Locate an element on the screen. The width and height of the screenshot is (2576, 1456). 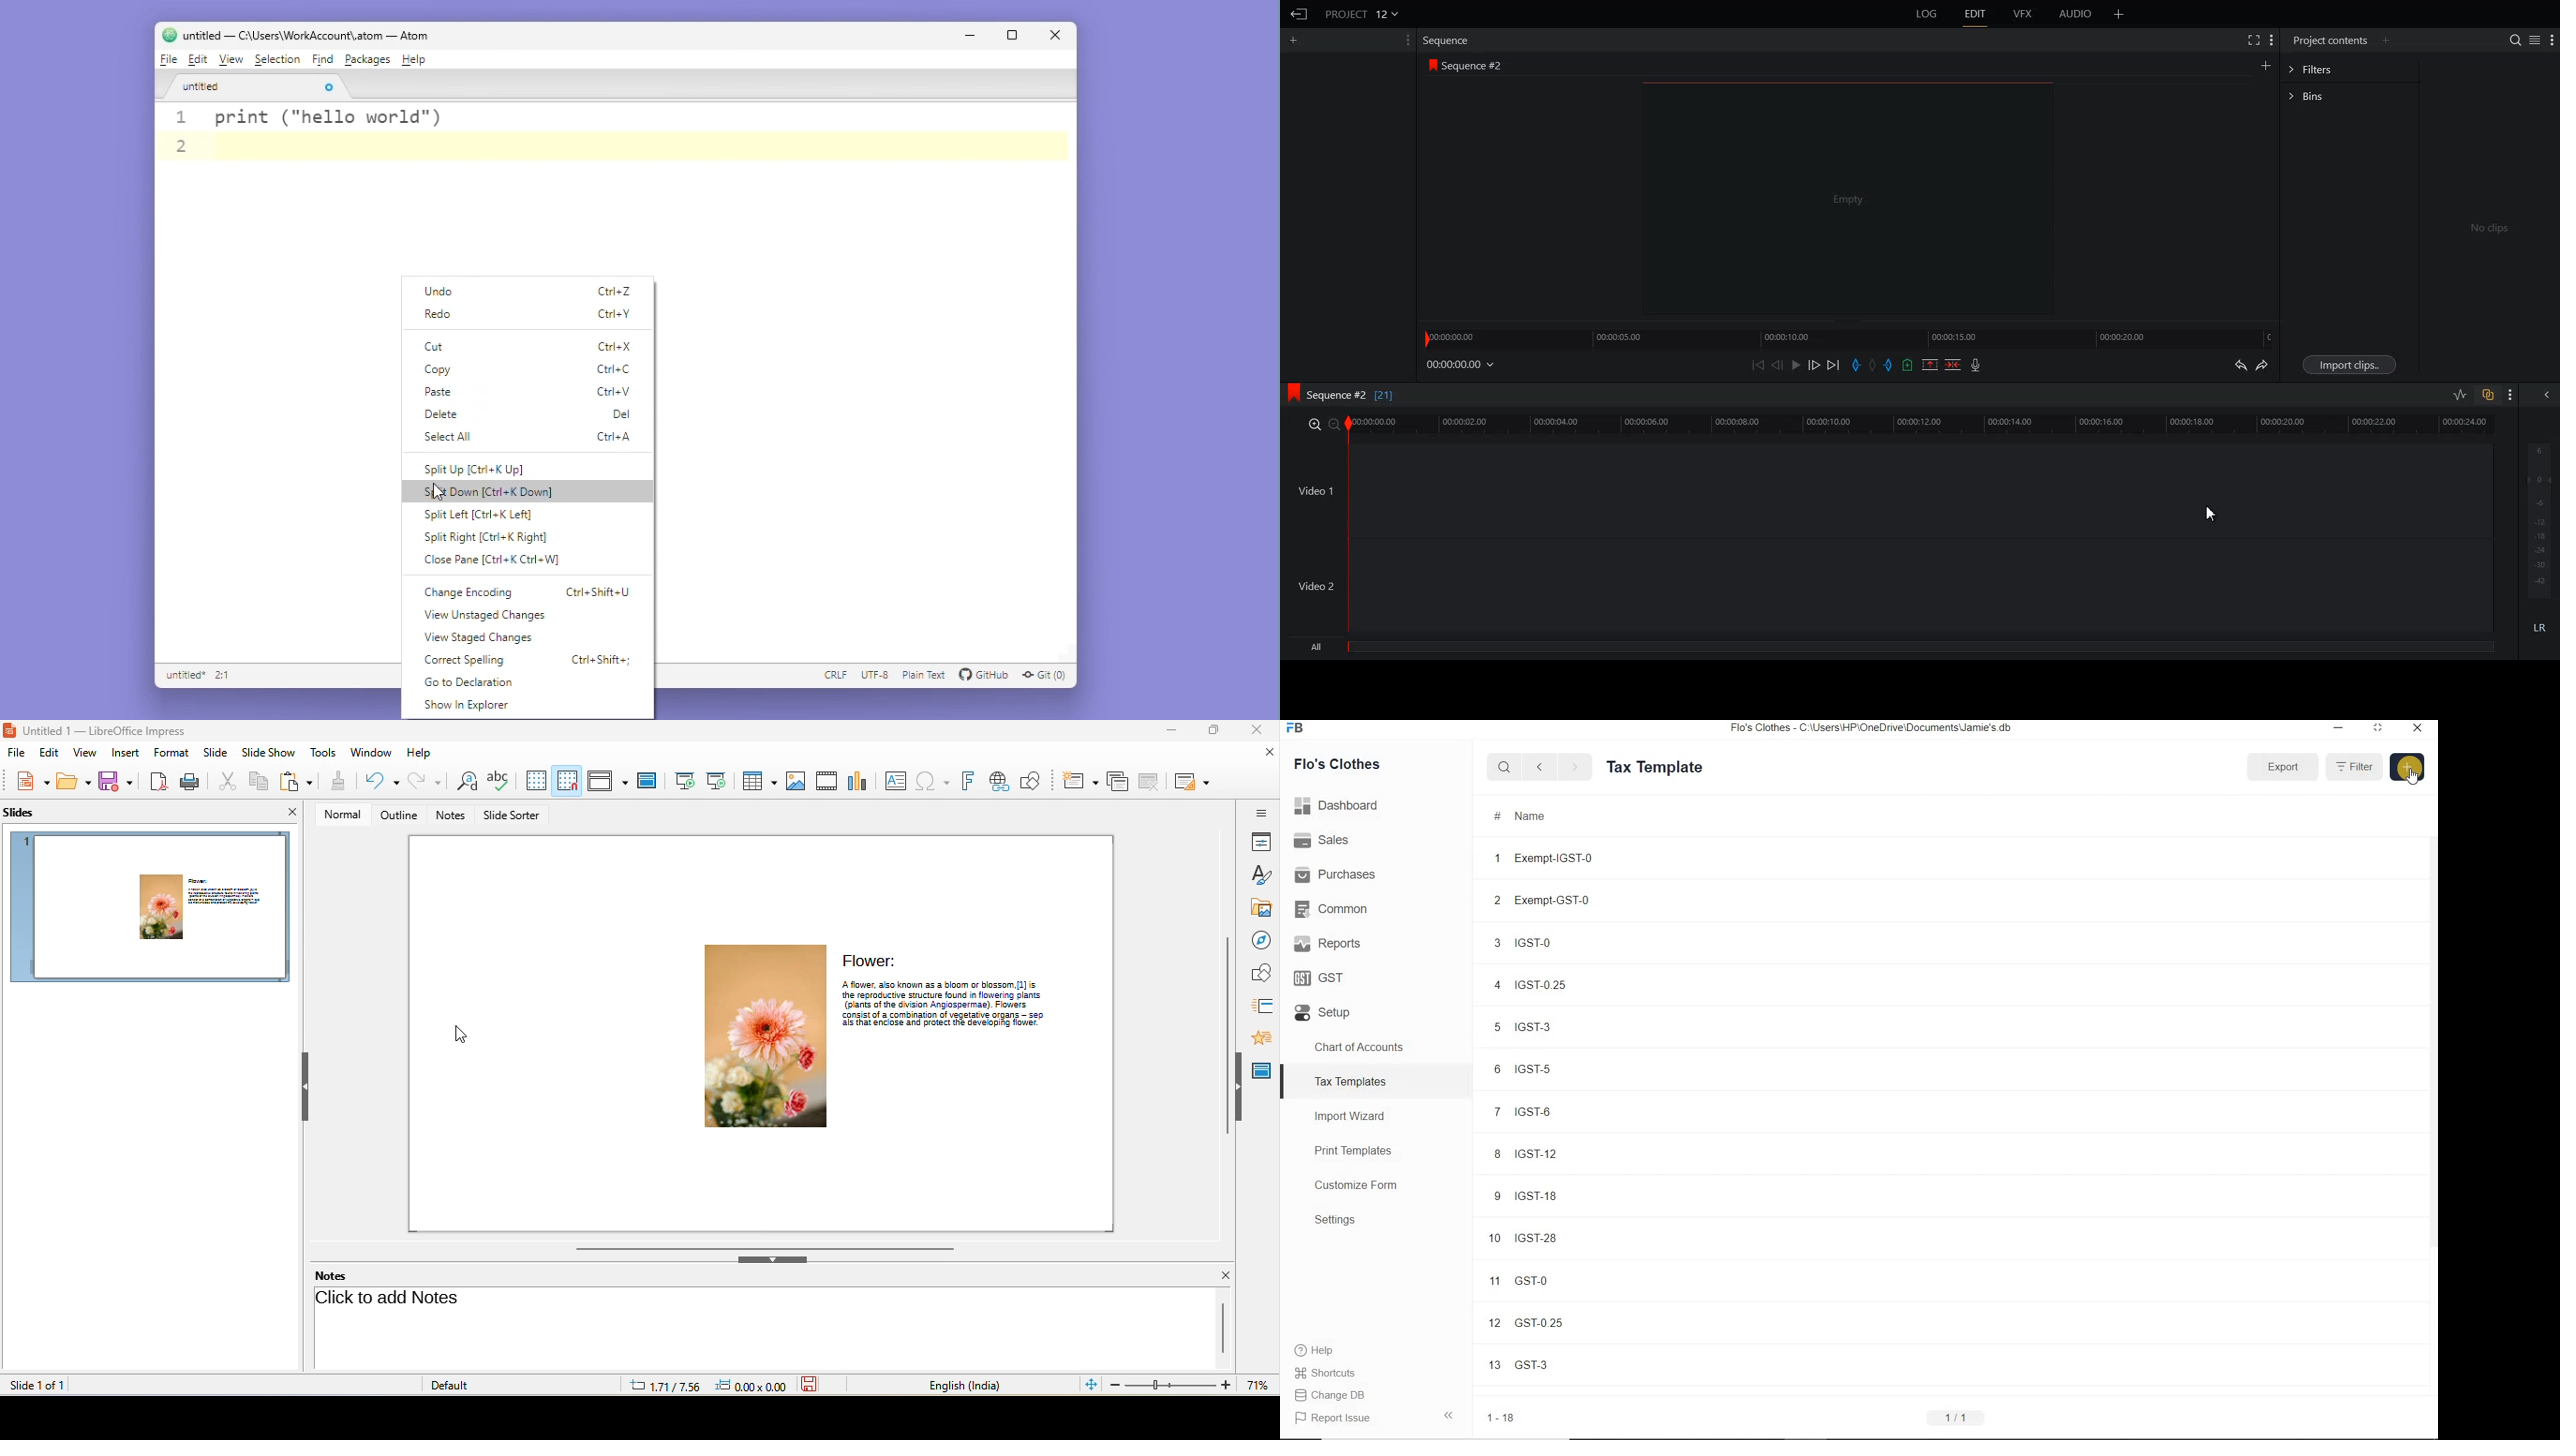
Filters is located at coordinates (2349, 70).